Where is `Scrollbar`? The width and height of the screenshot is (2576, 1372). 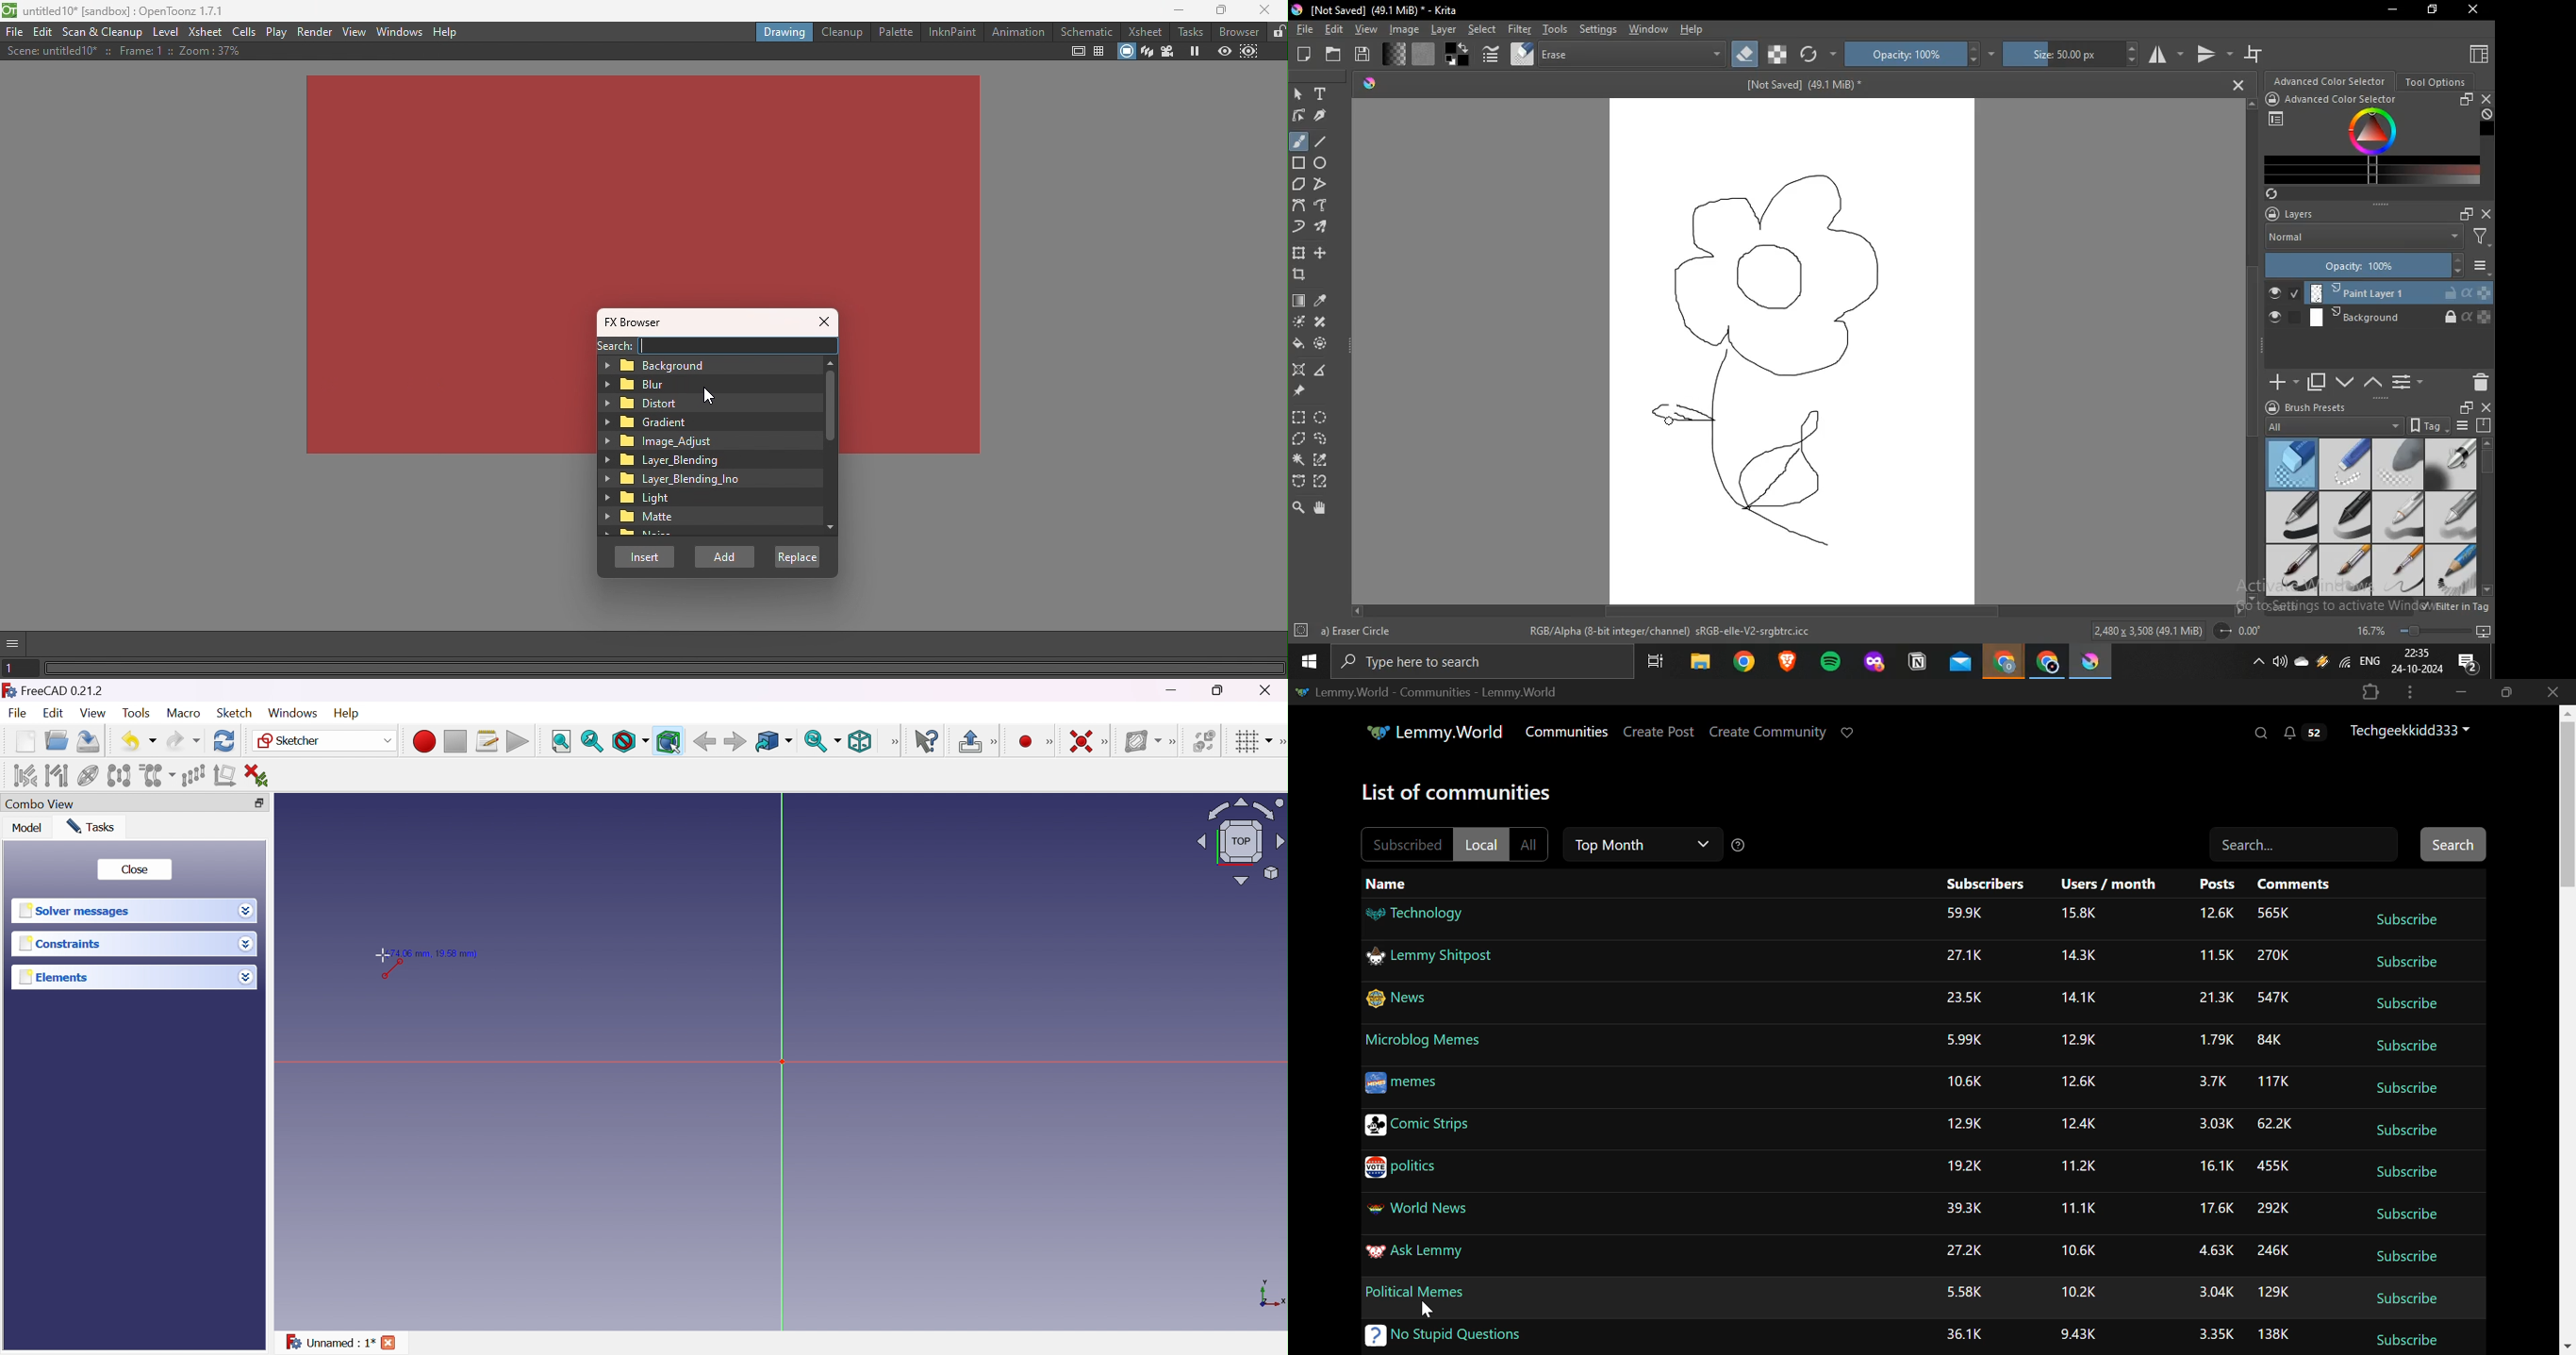
Scrollbar is located at coordinates (1799, 613).